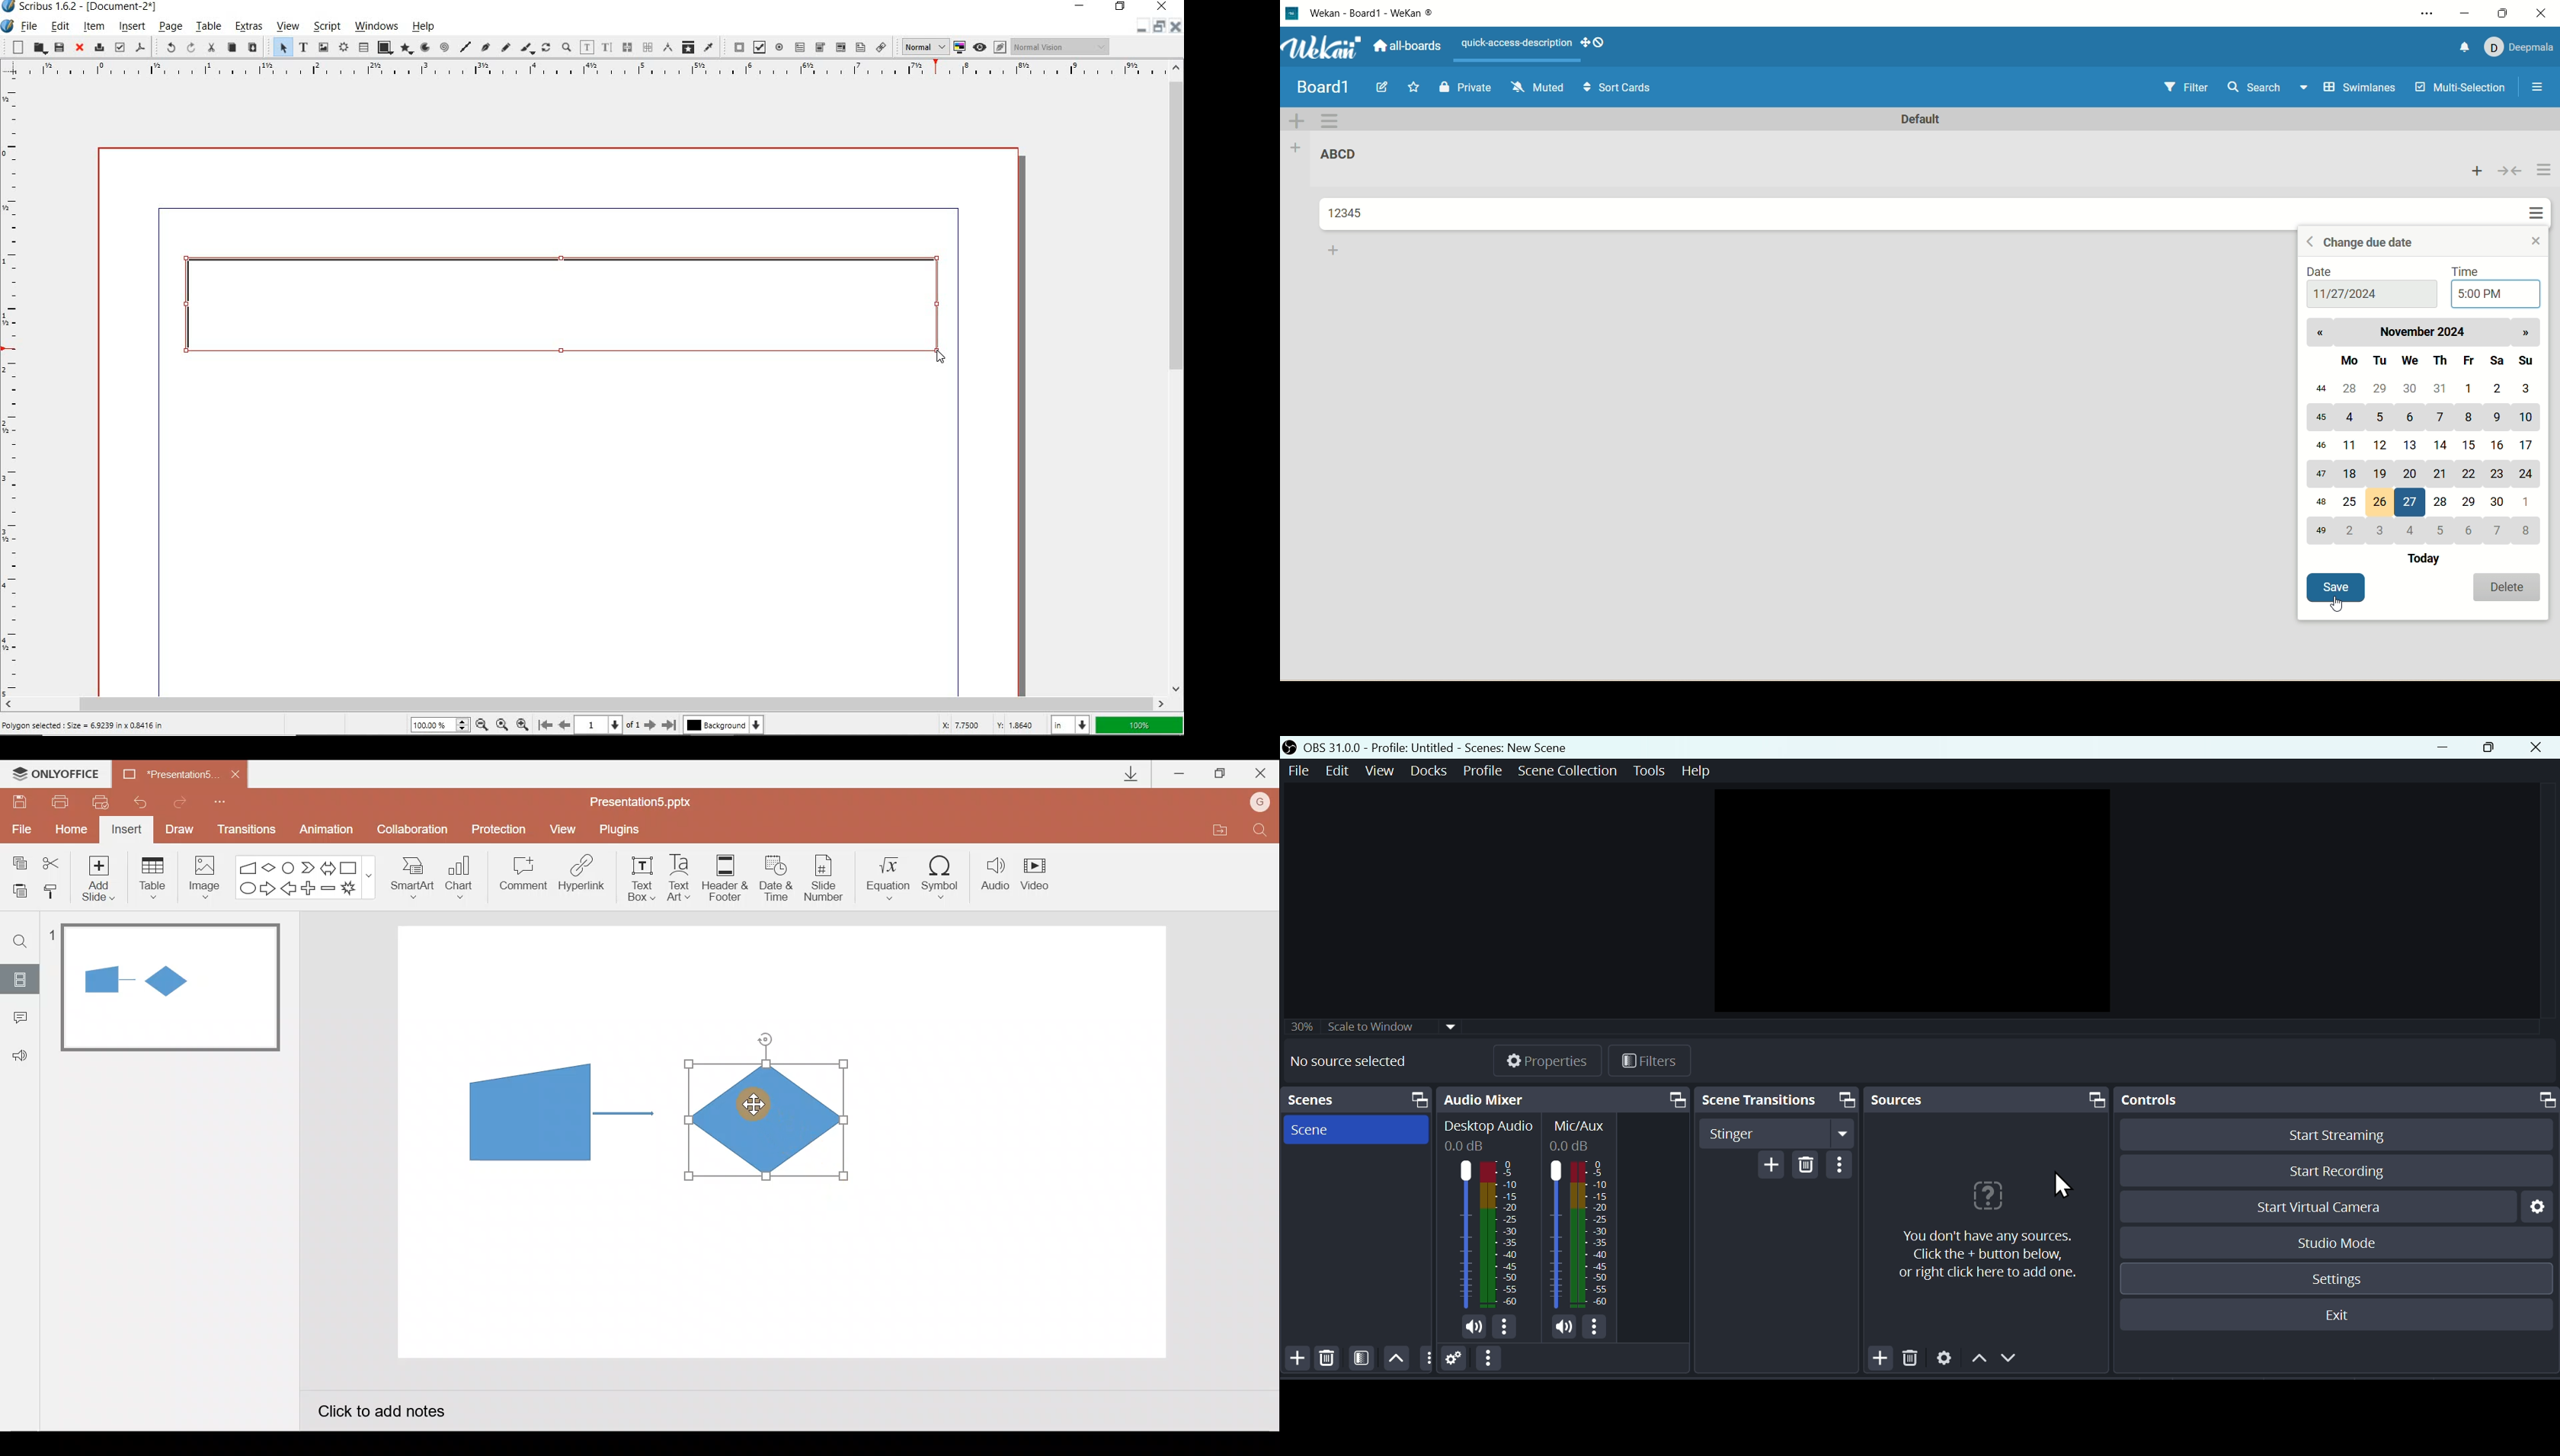 Image resolution: width=2576 pixels, height=1456 pixels. What do you see at coordinates (1069, 726) in the screenshot?
I see `select unit` at bounding box center [1069, 726].